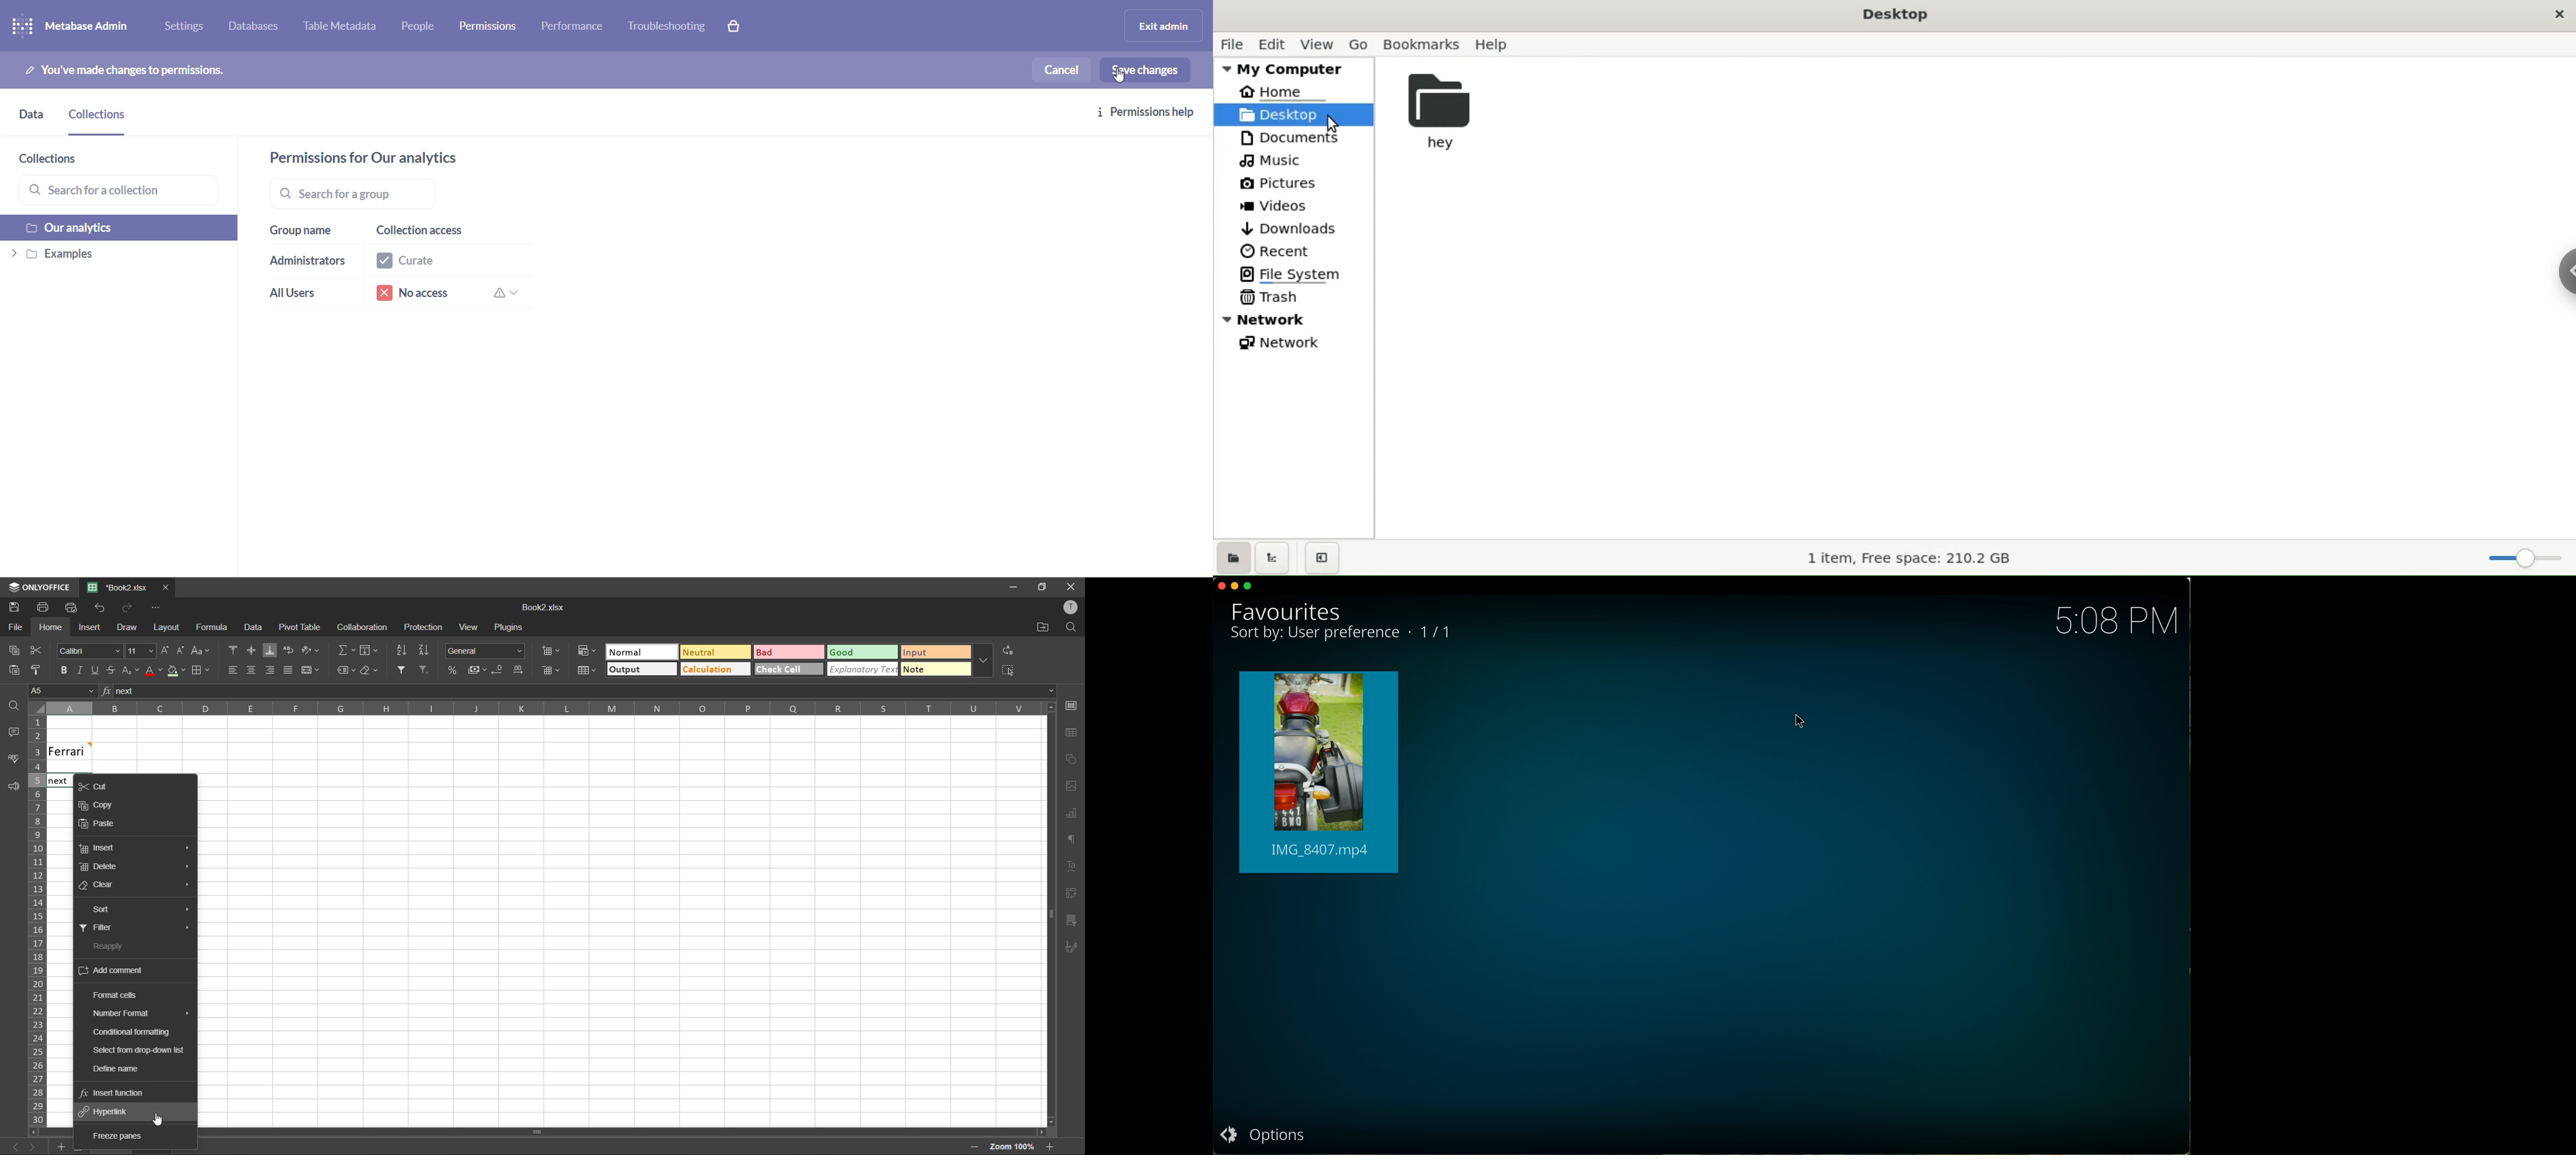 The image size is (2576, 1176). What do you see at coordinates (779, 653) in the screenshot?
I see `bad` at bounding box center [779, 653].